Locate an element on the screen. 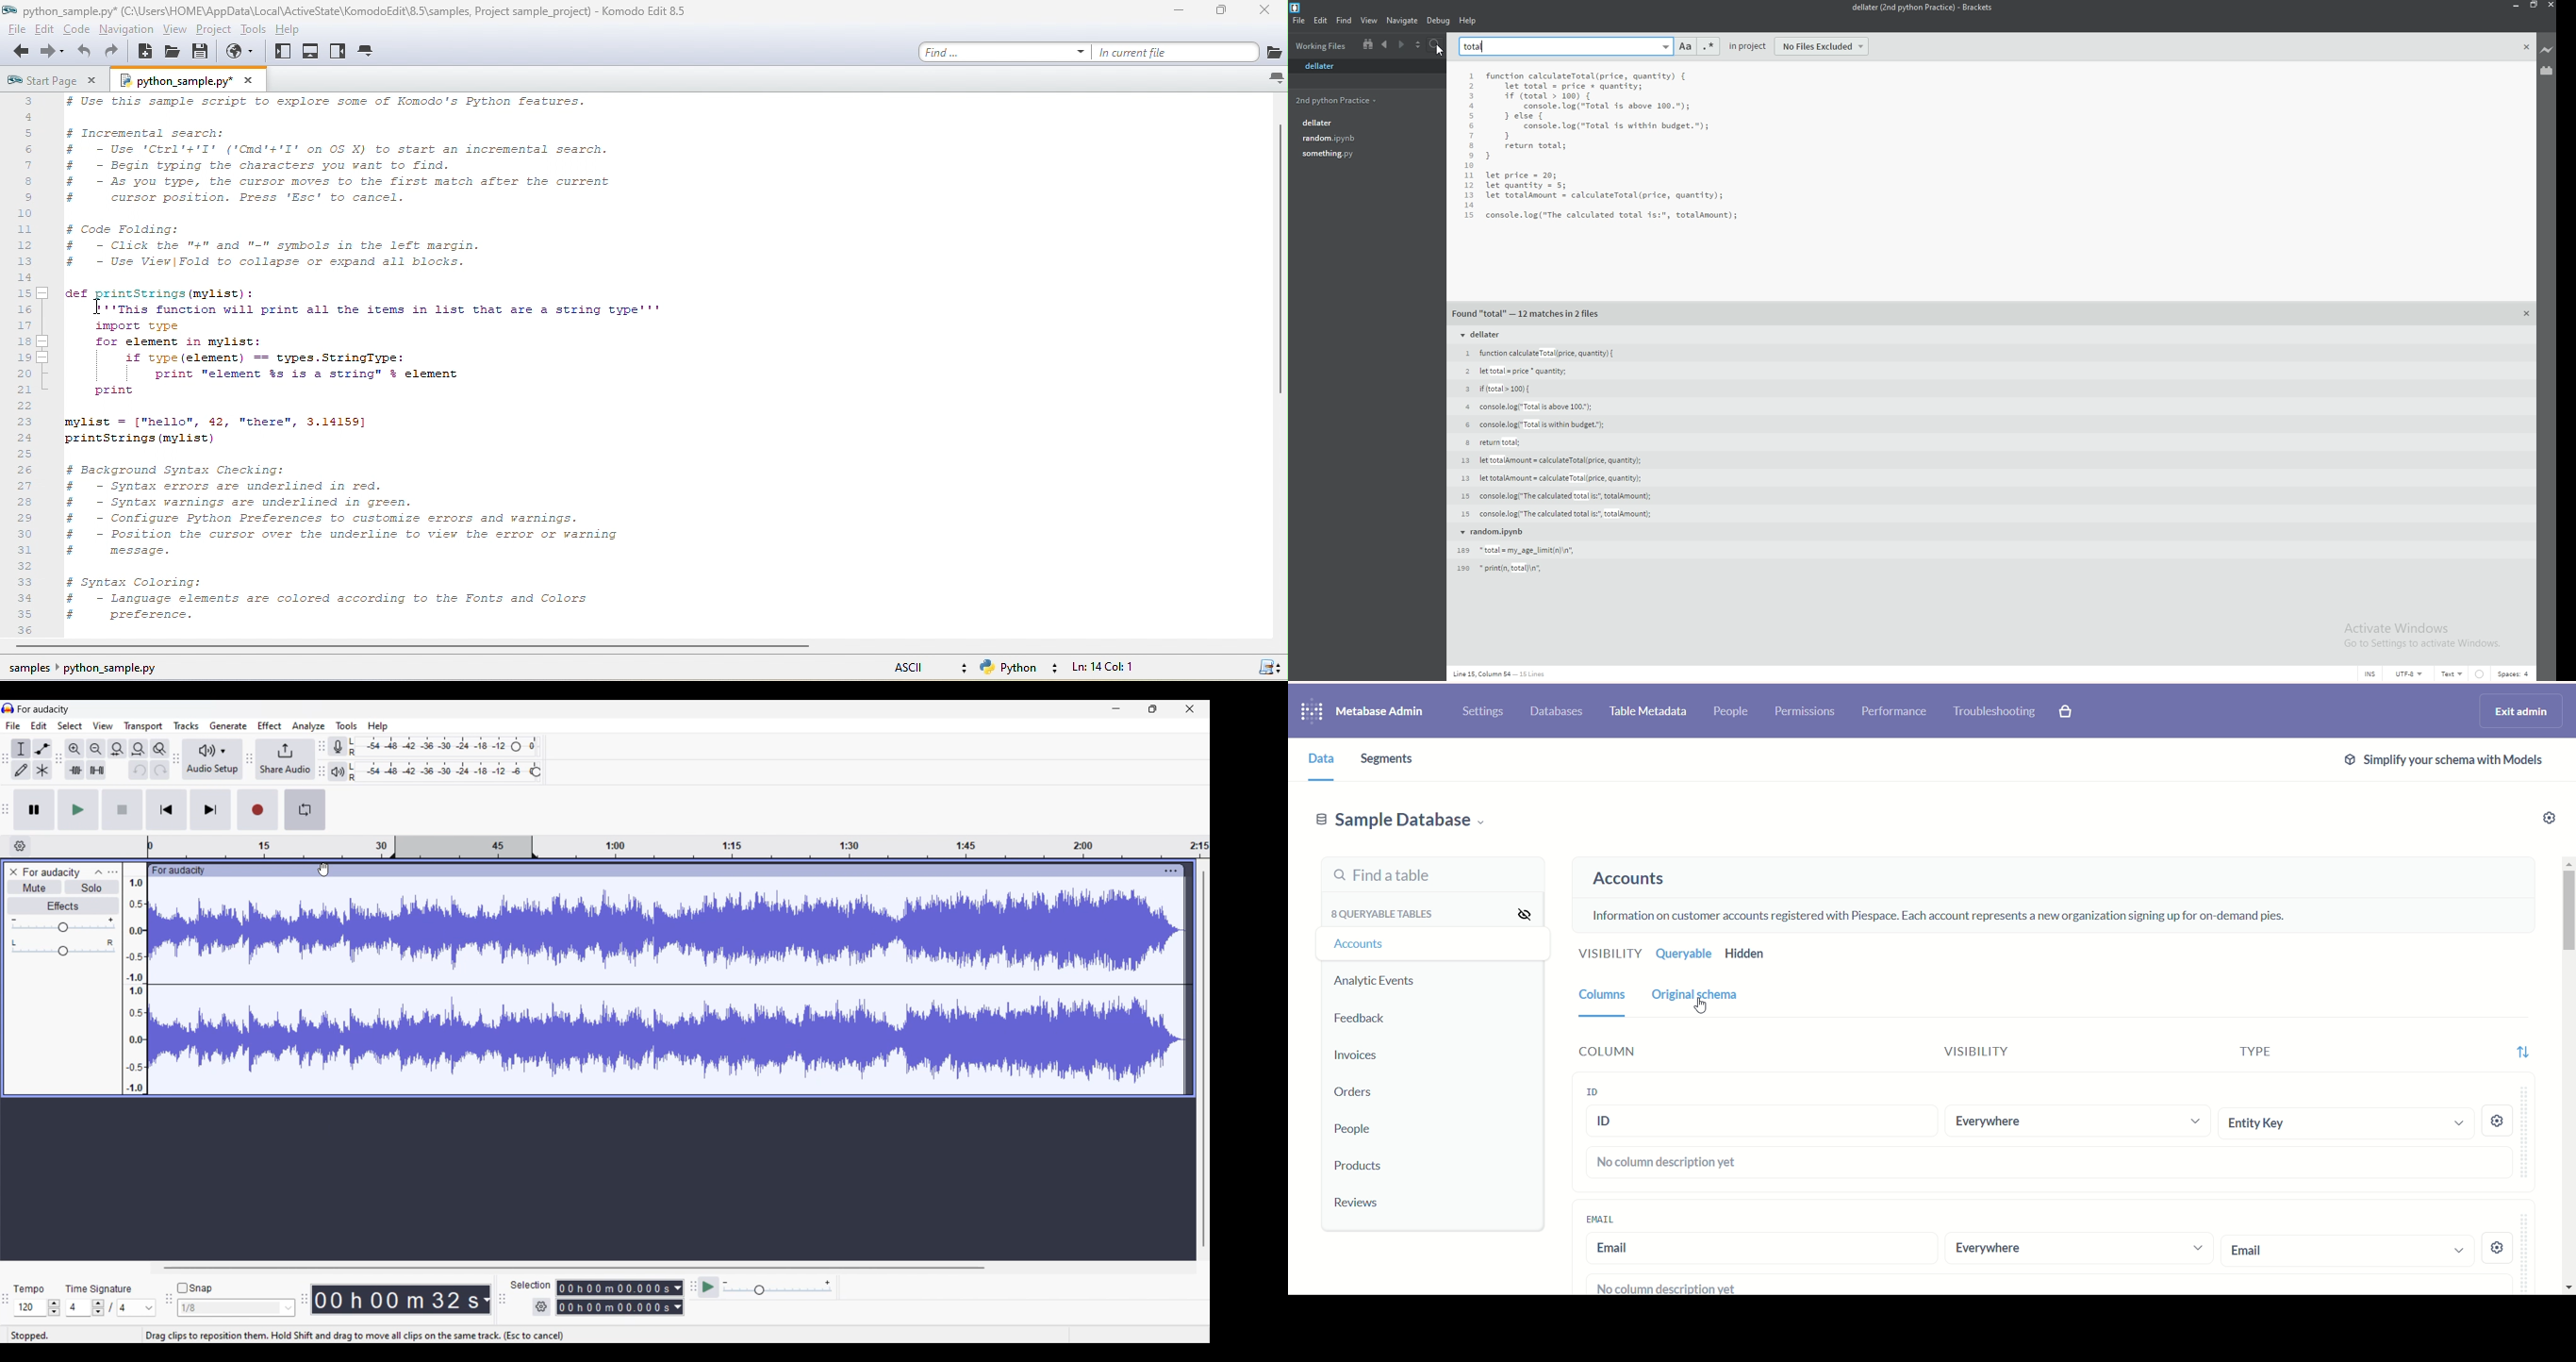  Fit selection to width is located at coordinates (117, 748).